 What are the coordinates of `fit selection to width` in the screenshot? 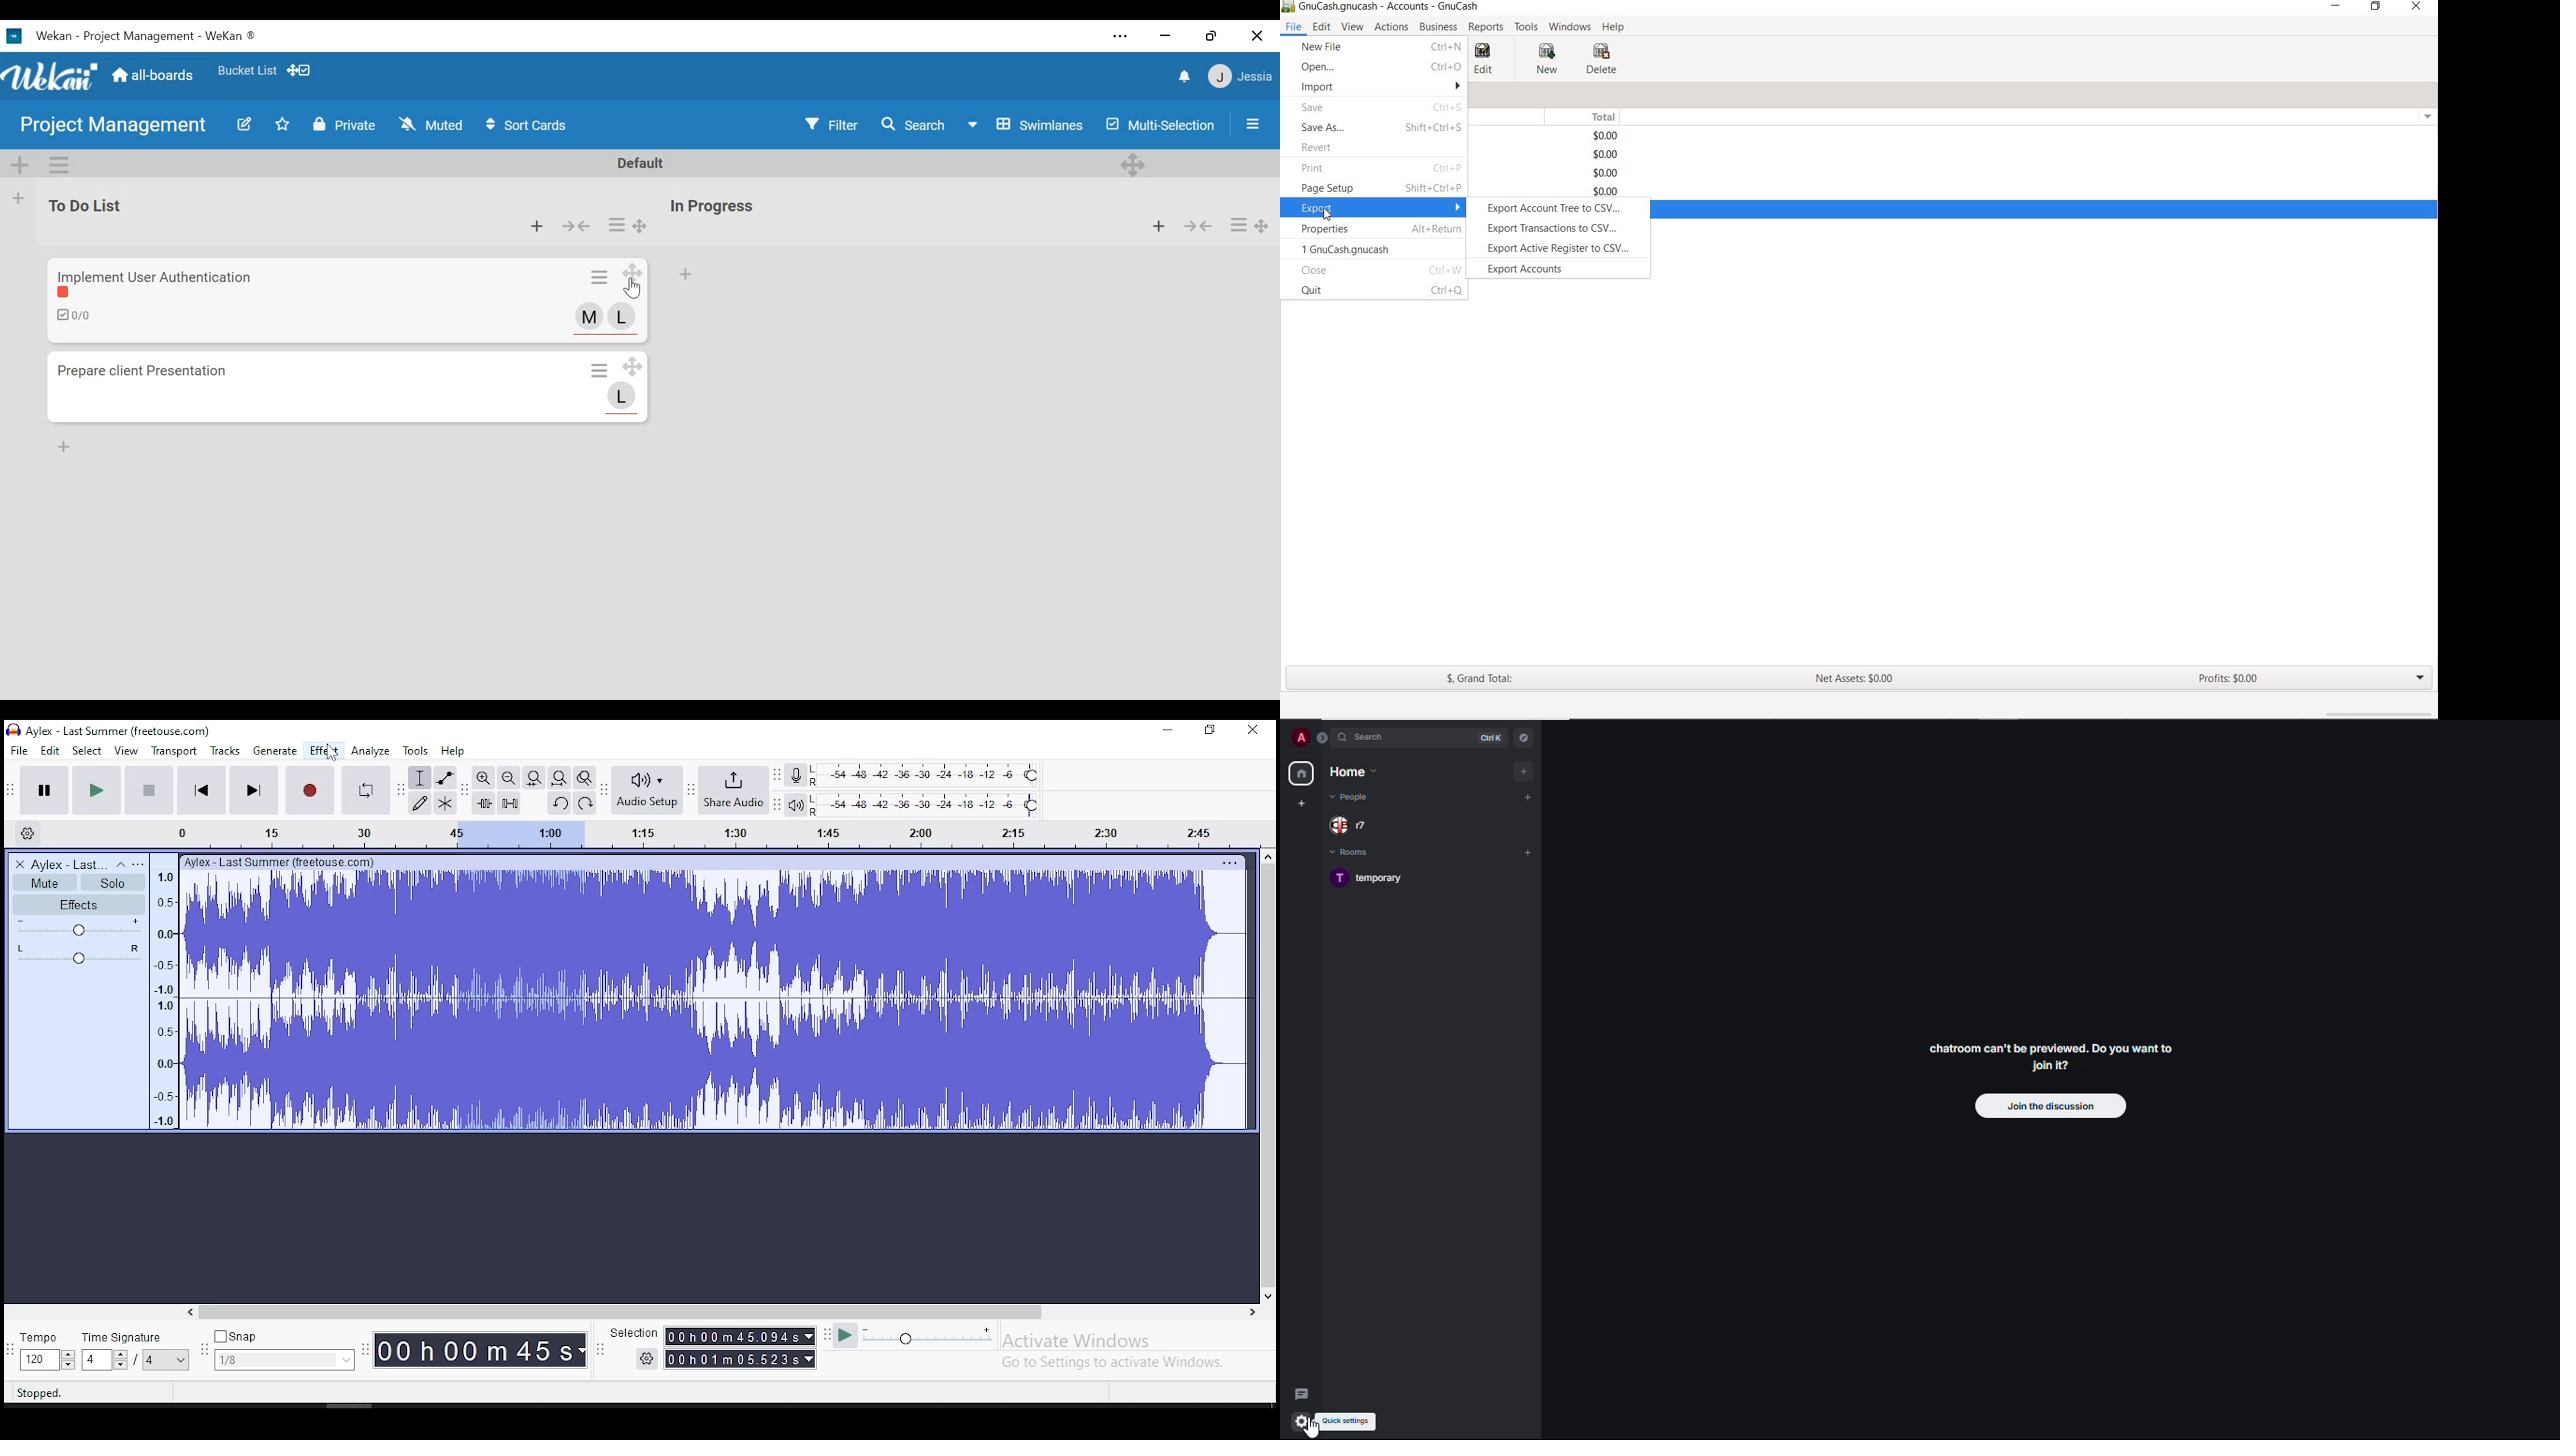 It's located at (533, 778).